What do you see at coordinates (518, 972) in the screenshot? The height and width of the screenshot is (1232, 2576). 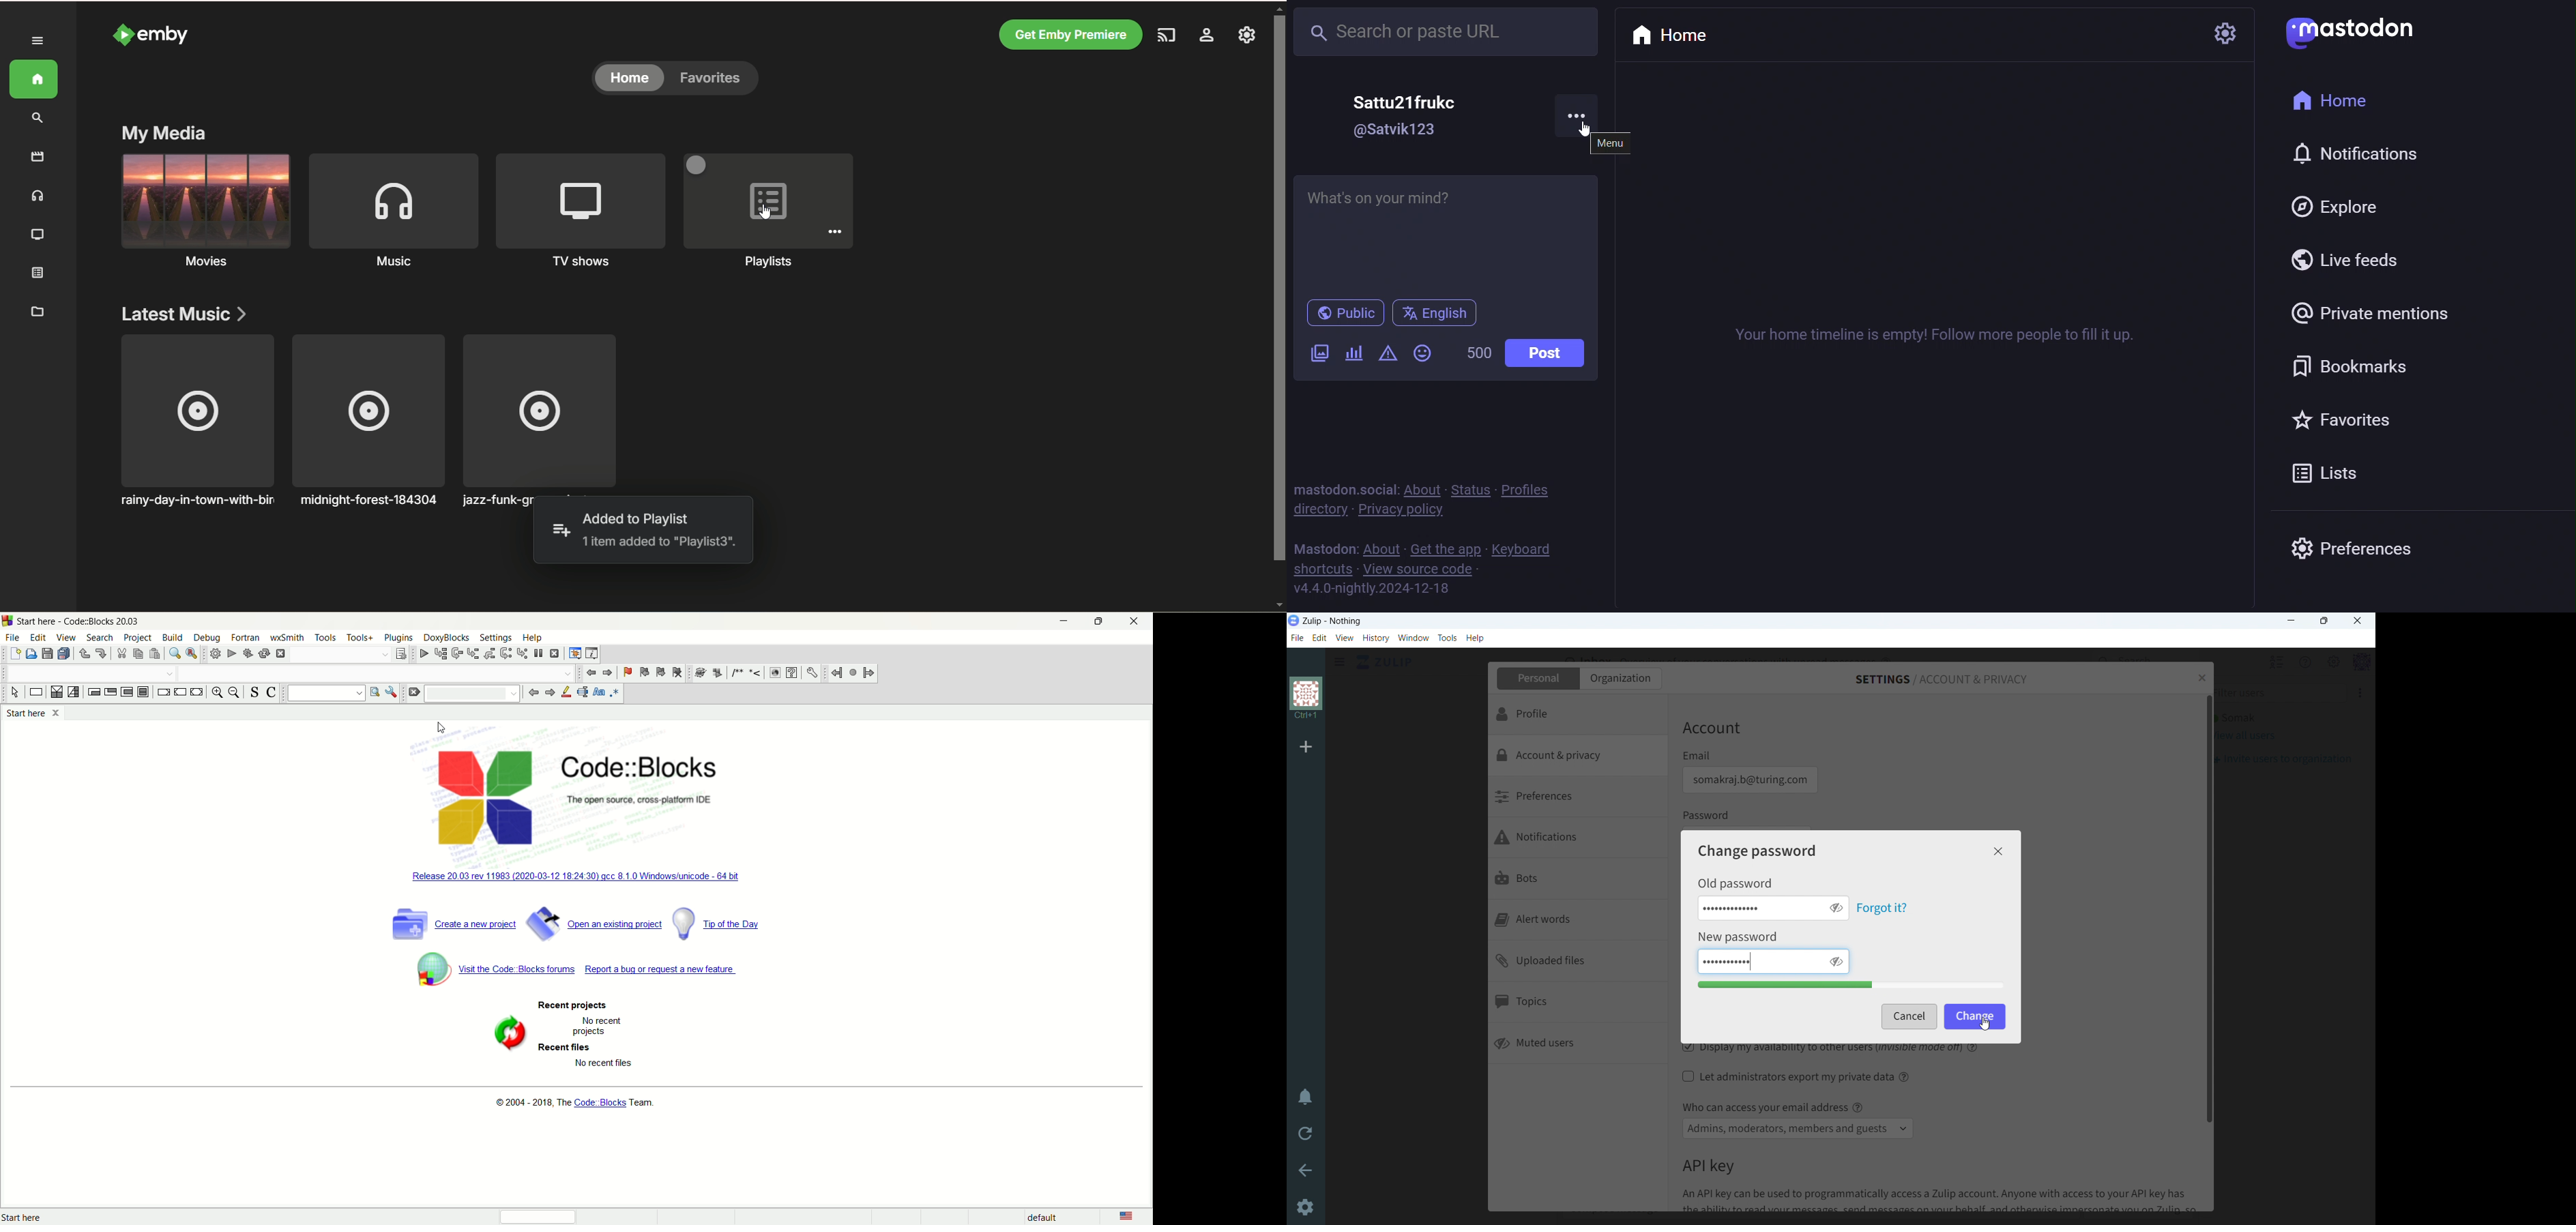 I see `visit the code` at bounding box center [518, 972].